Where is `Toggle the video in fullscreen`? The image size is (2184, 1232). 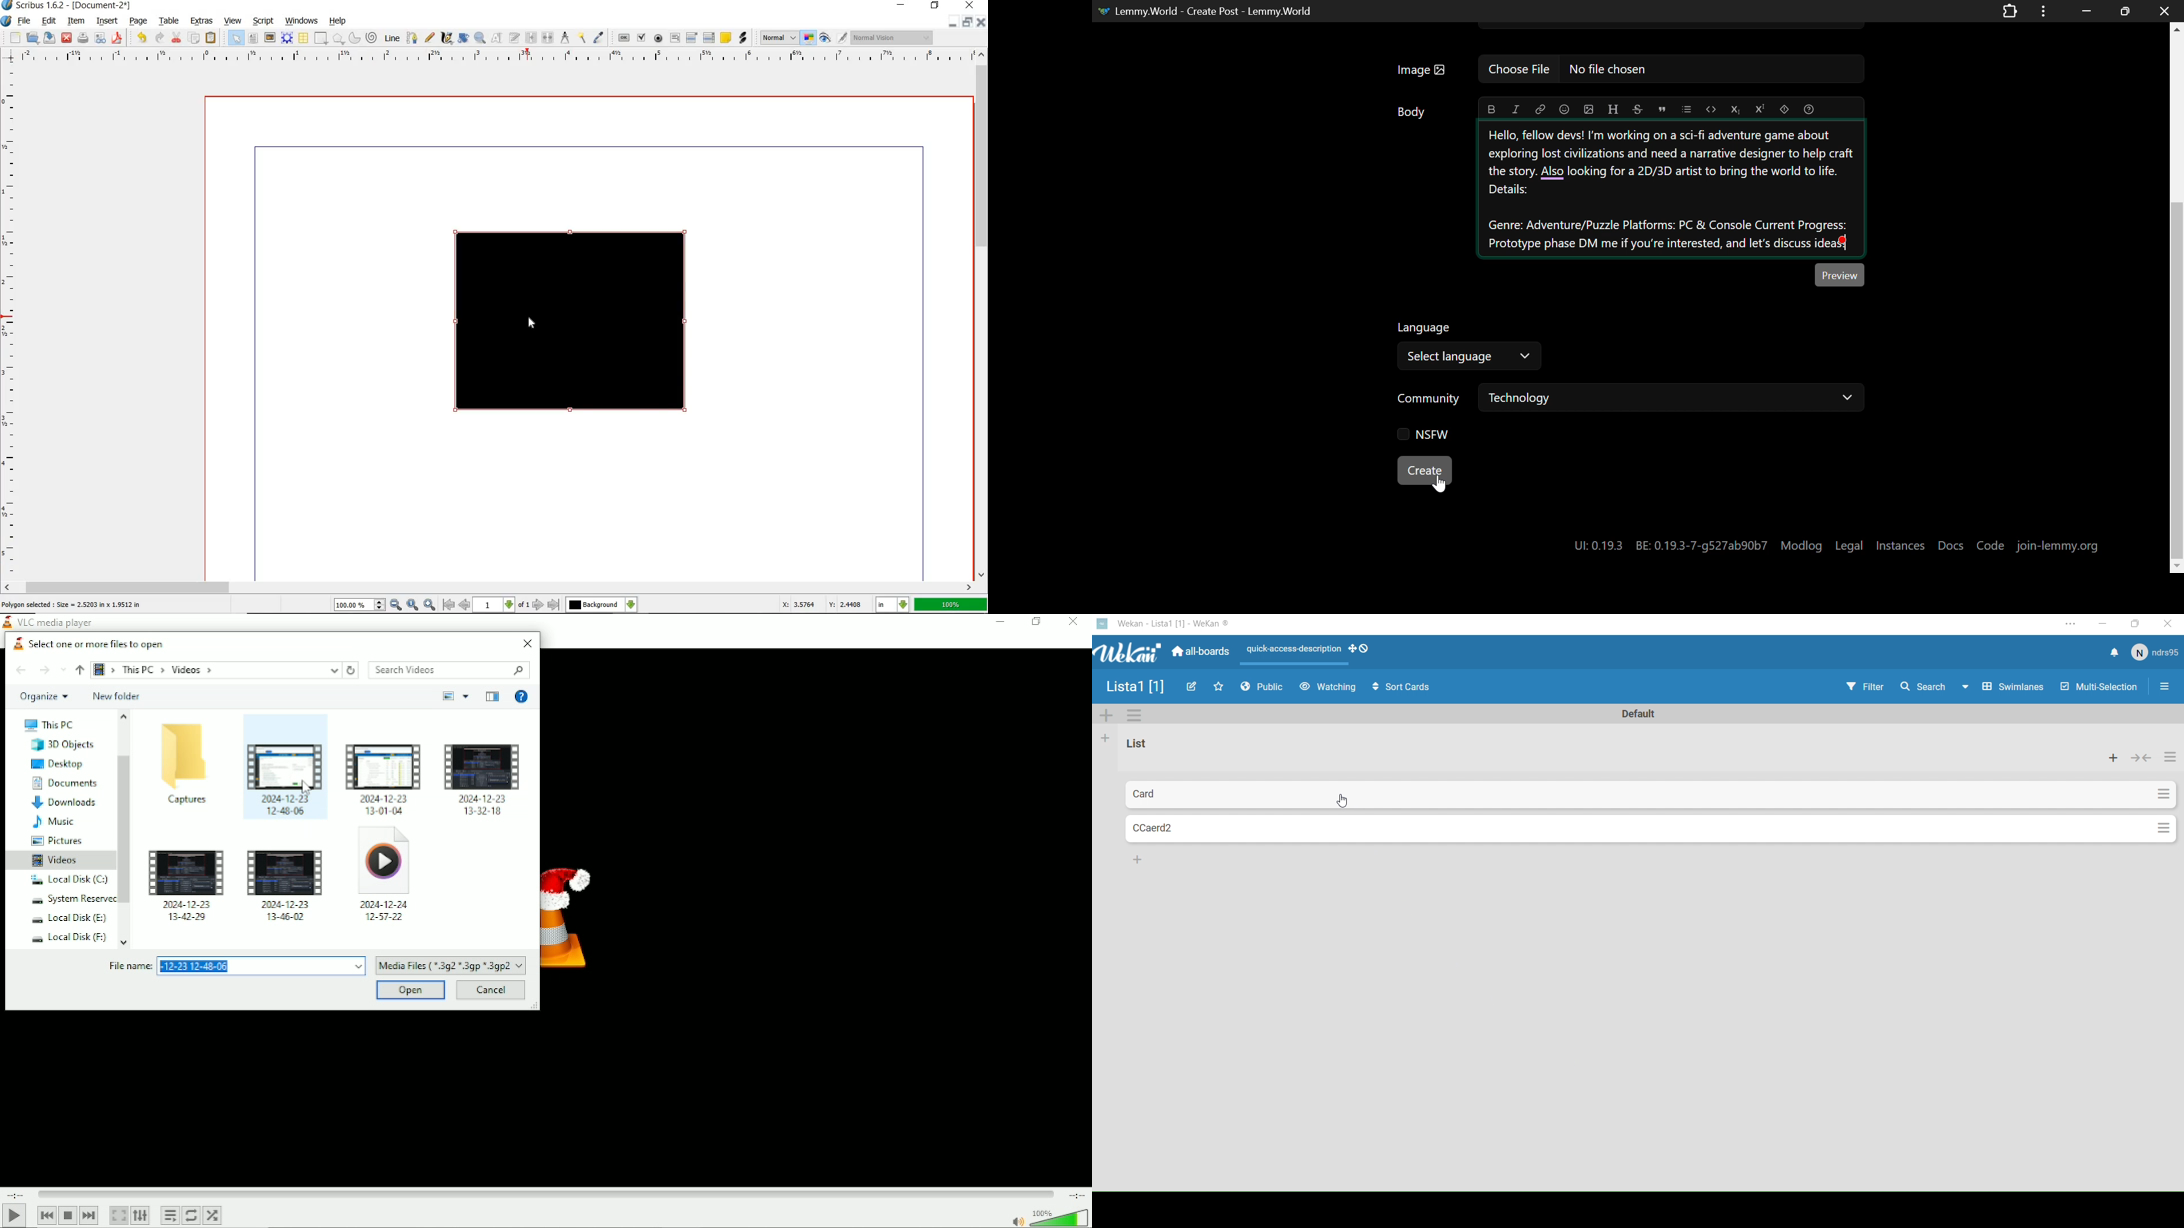
Toggle the video in fullscreen is located at coordinates (118, 1215).